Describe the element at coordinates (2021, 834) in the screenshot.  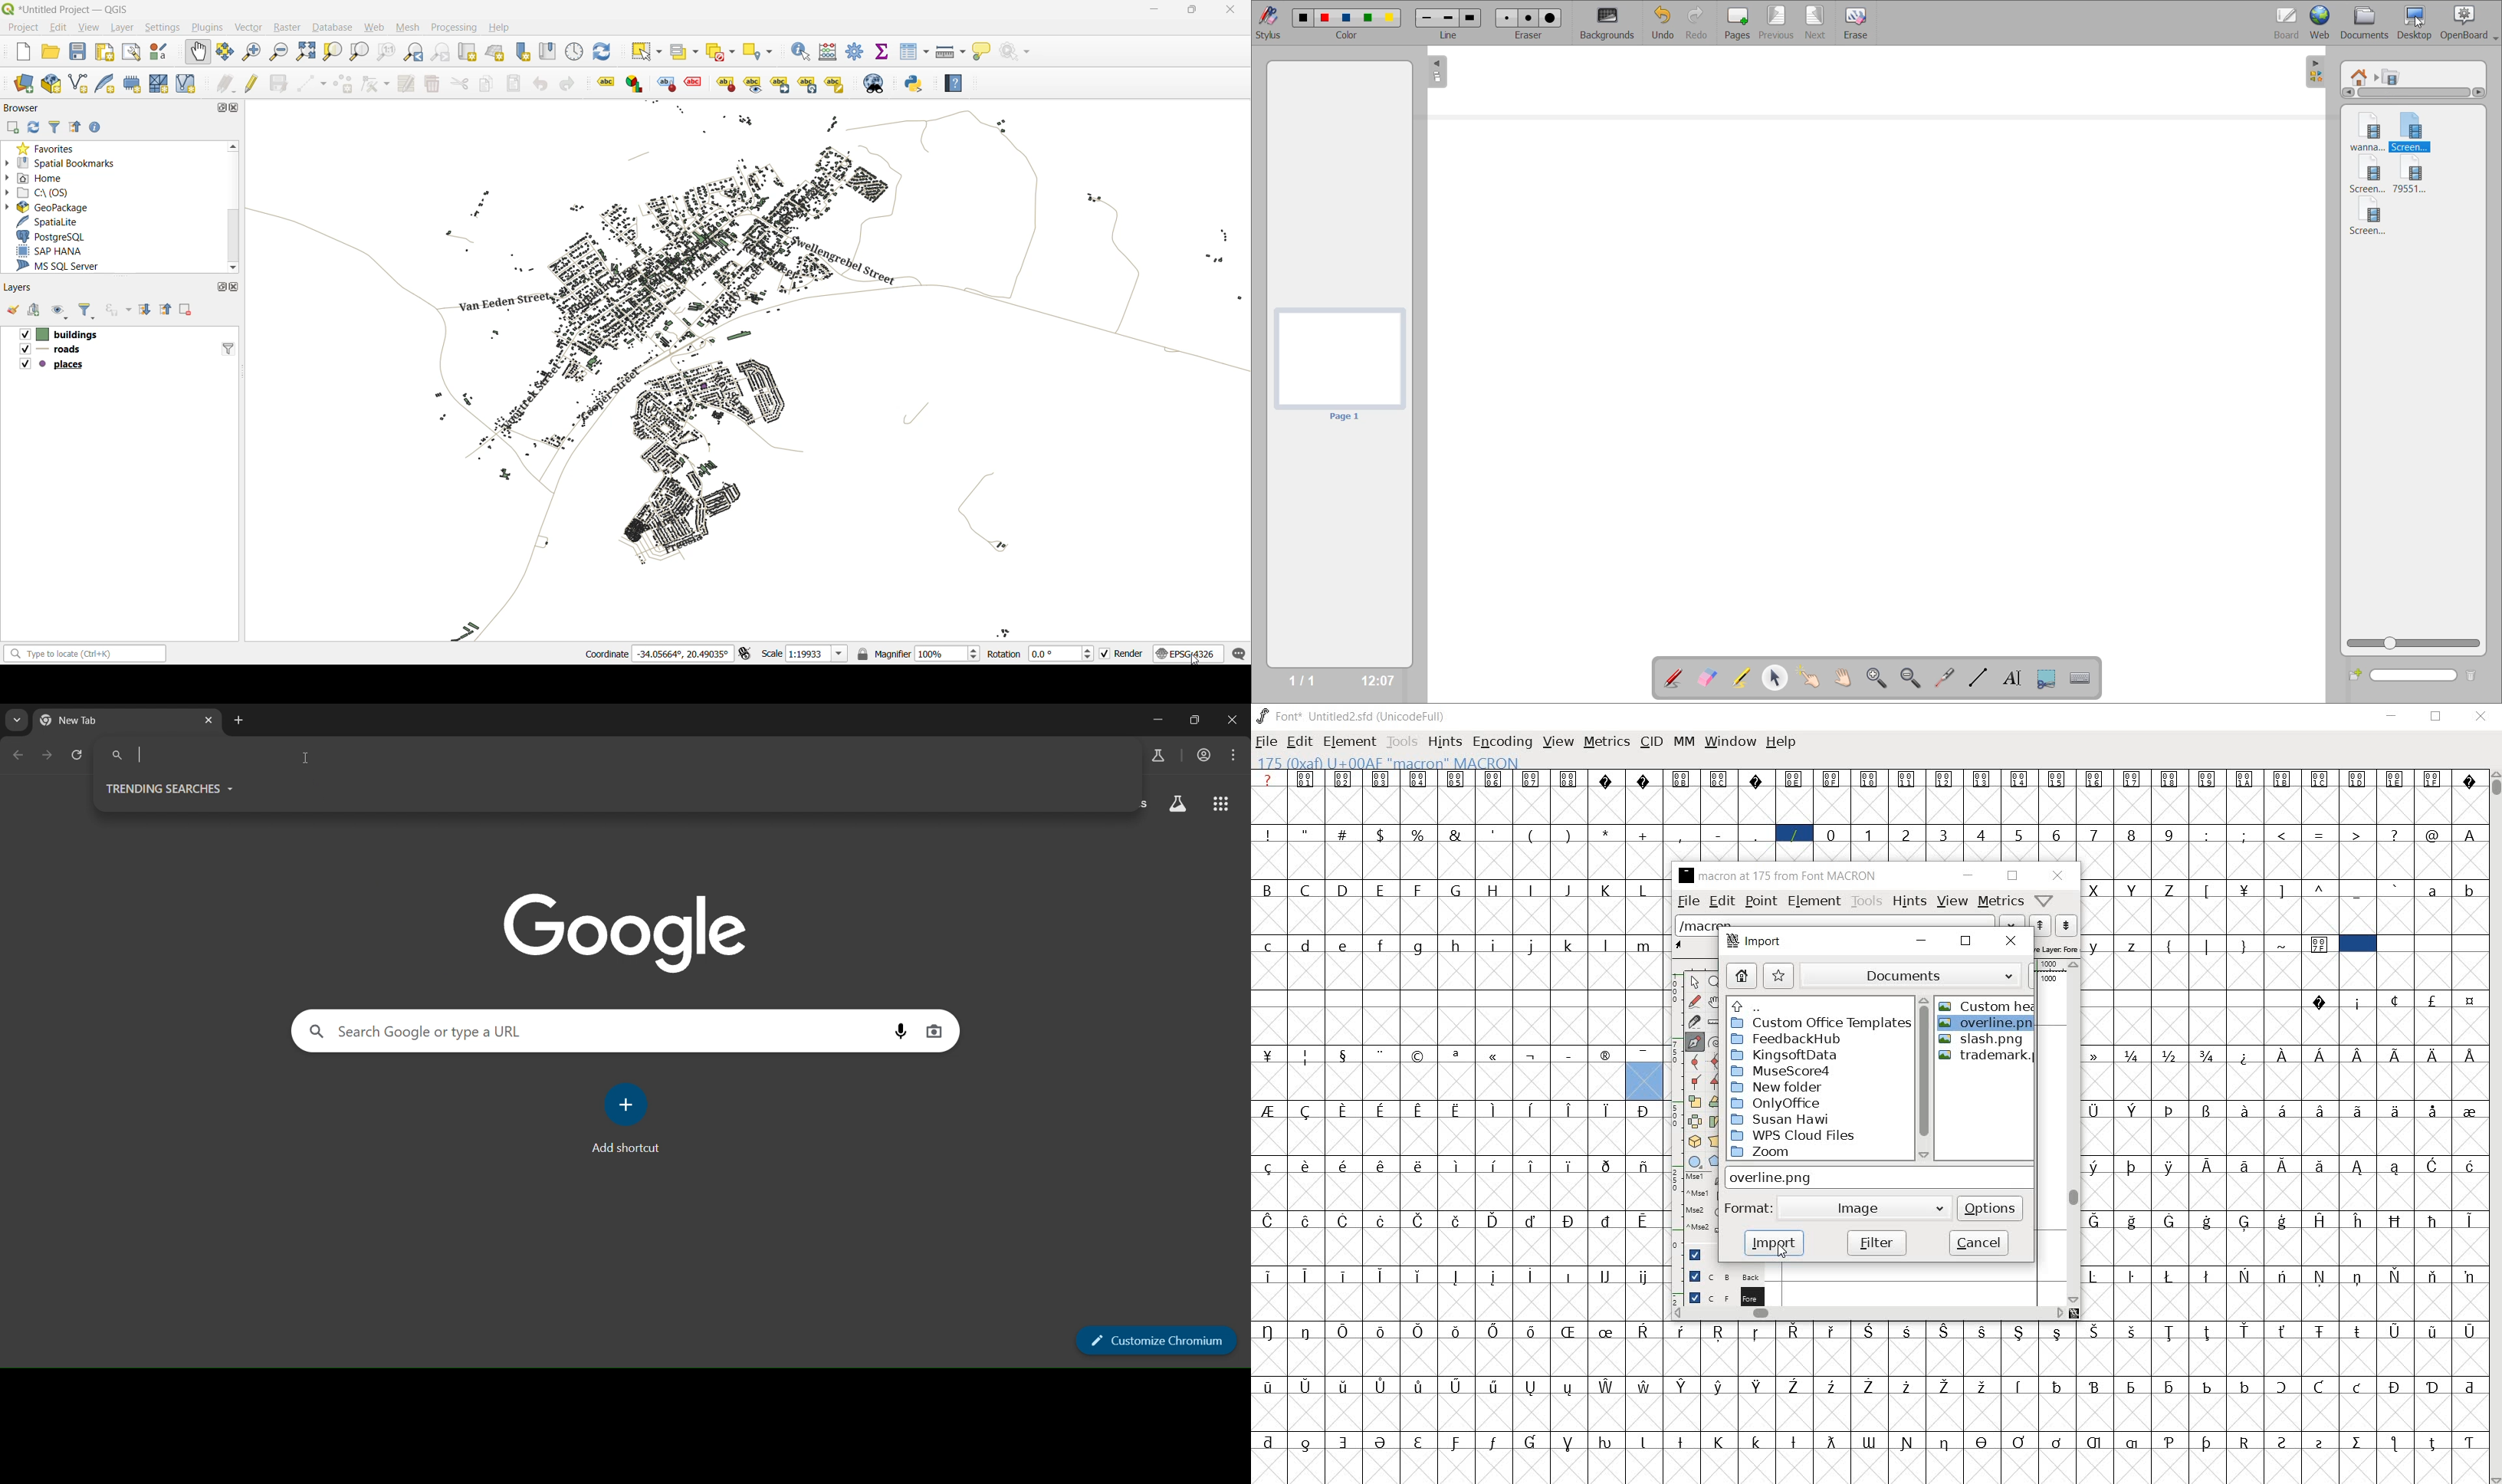
I see `5` at that location.